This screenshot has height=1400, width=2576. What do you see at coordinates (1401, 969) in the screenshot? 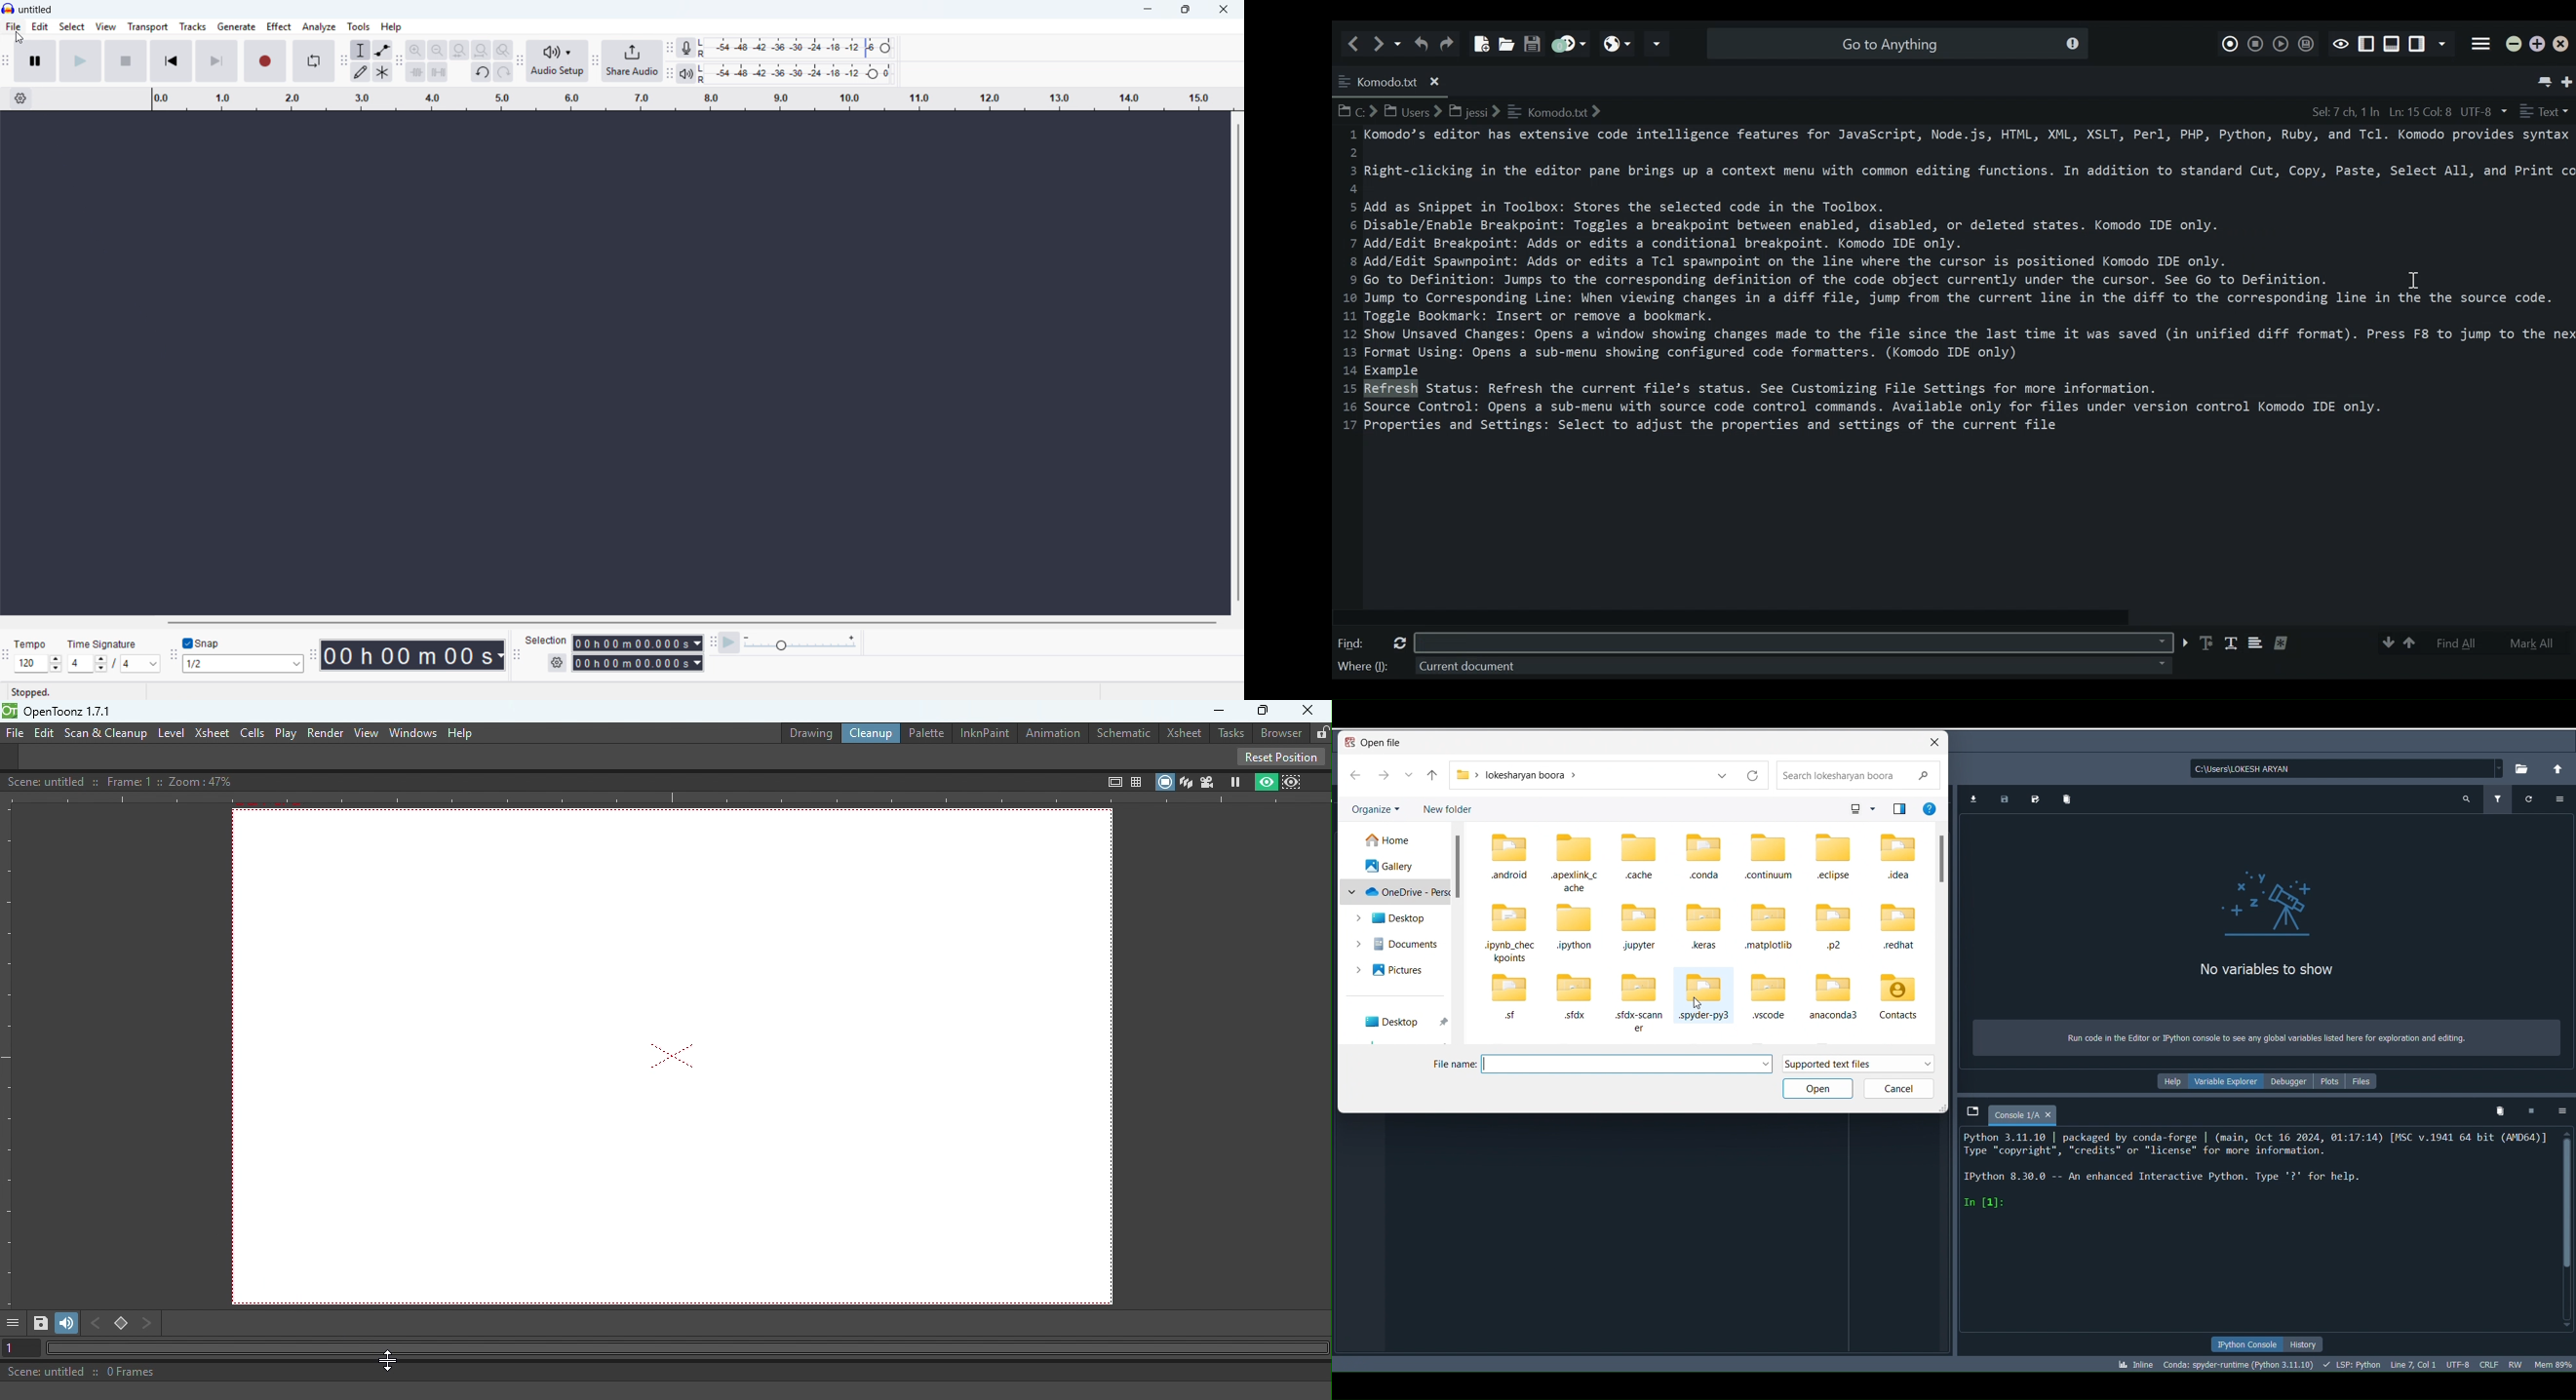
I see `Pictures` at bounding box center [1401, 969].